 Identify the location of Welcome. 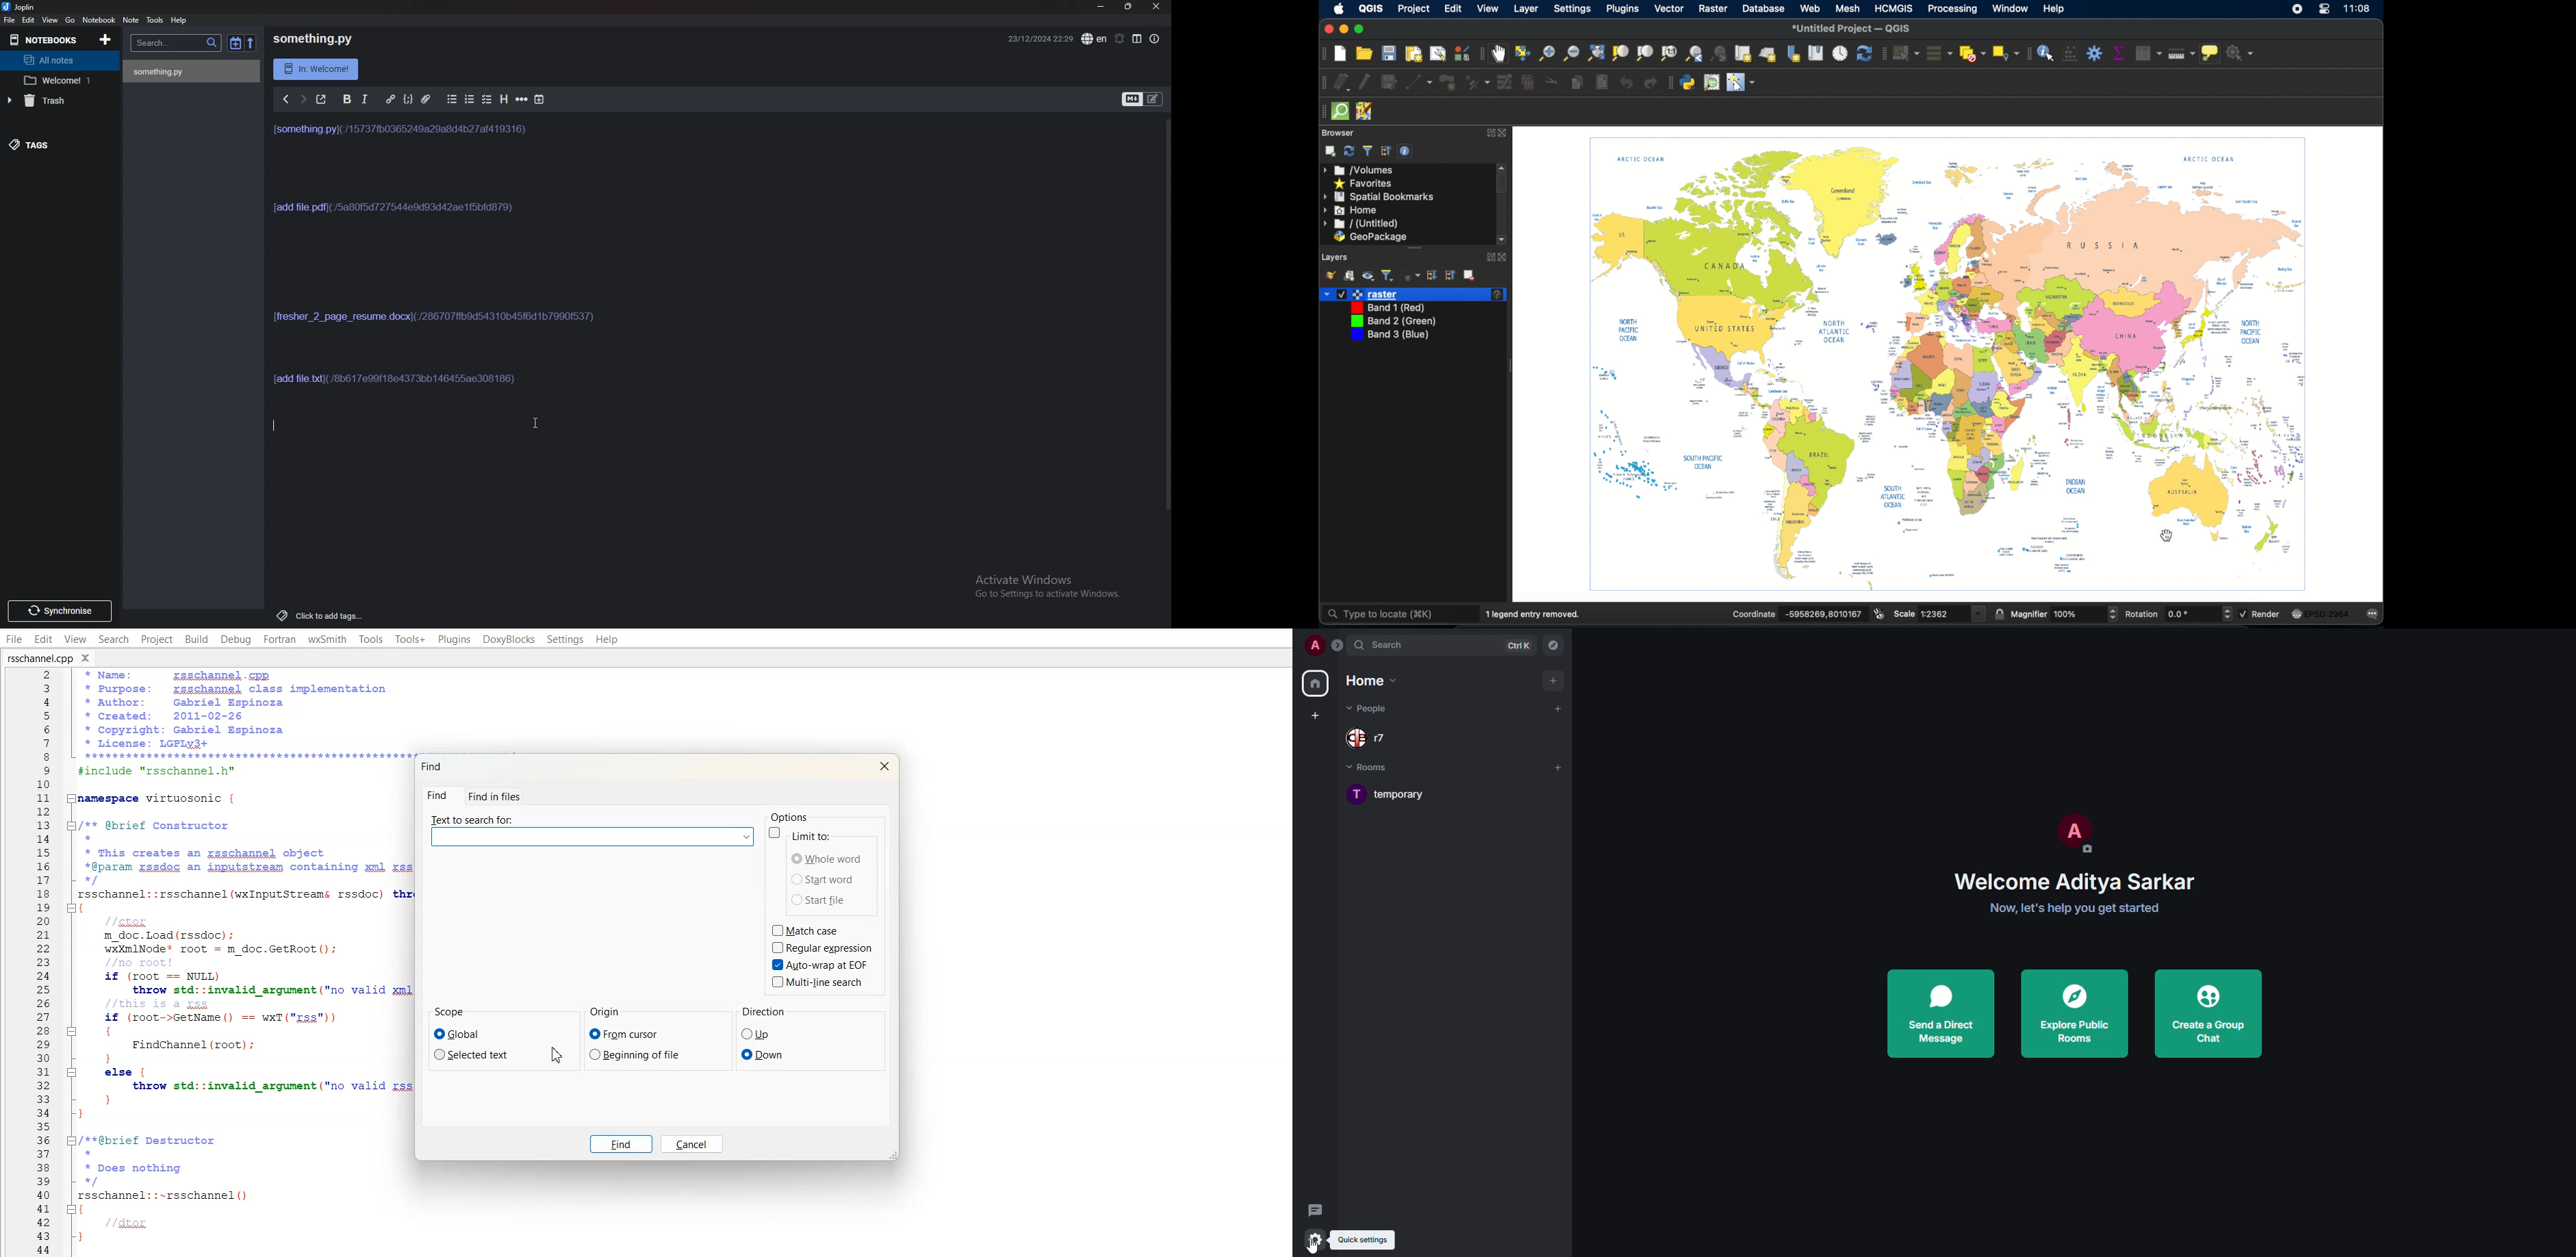
(57, 80).